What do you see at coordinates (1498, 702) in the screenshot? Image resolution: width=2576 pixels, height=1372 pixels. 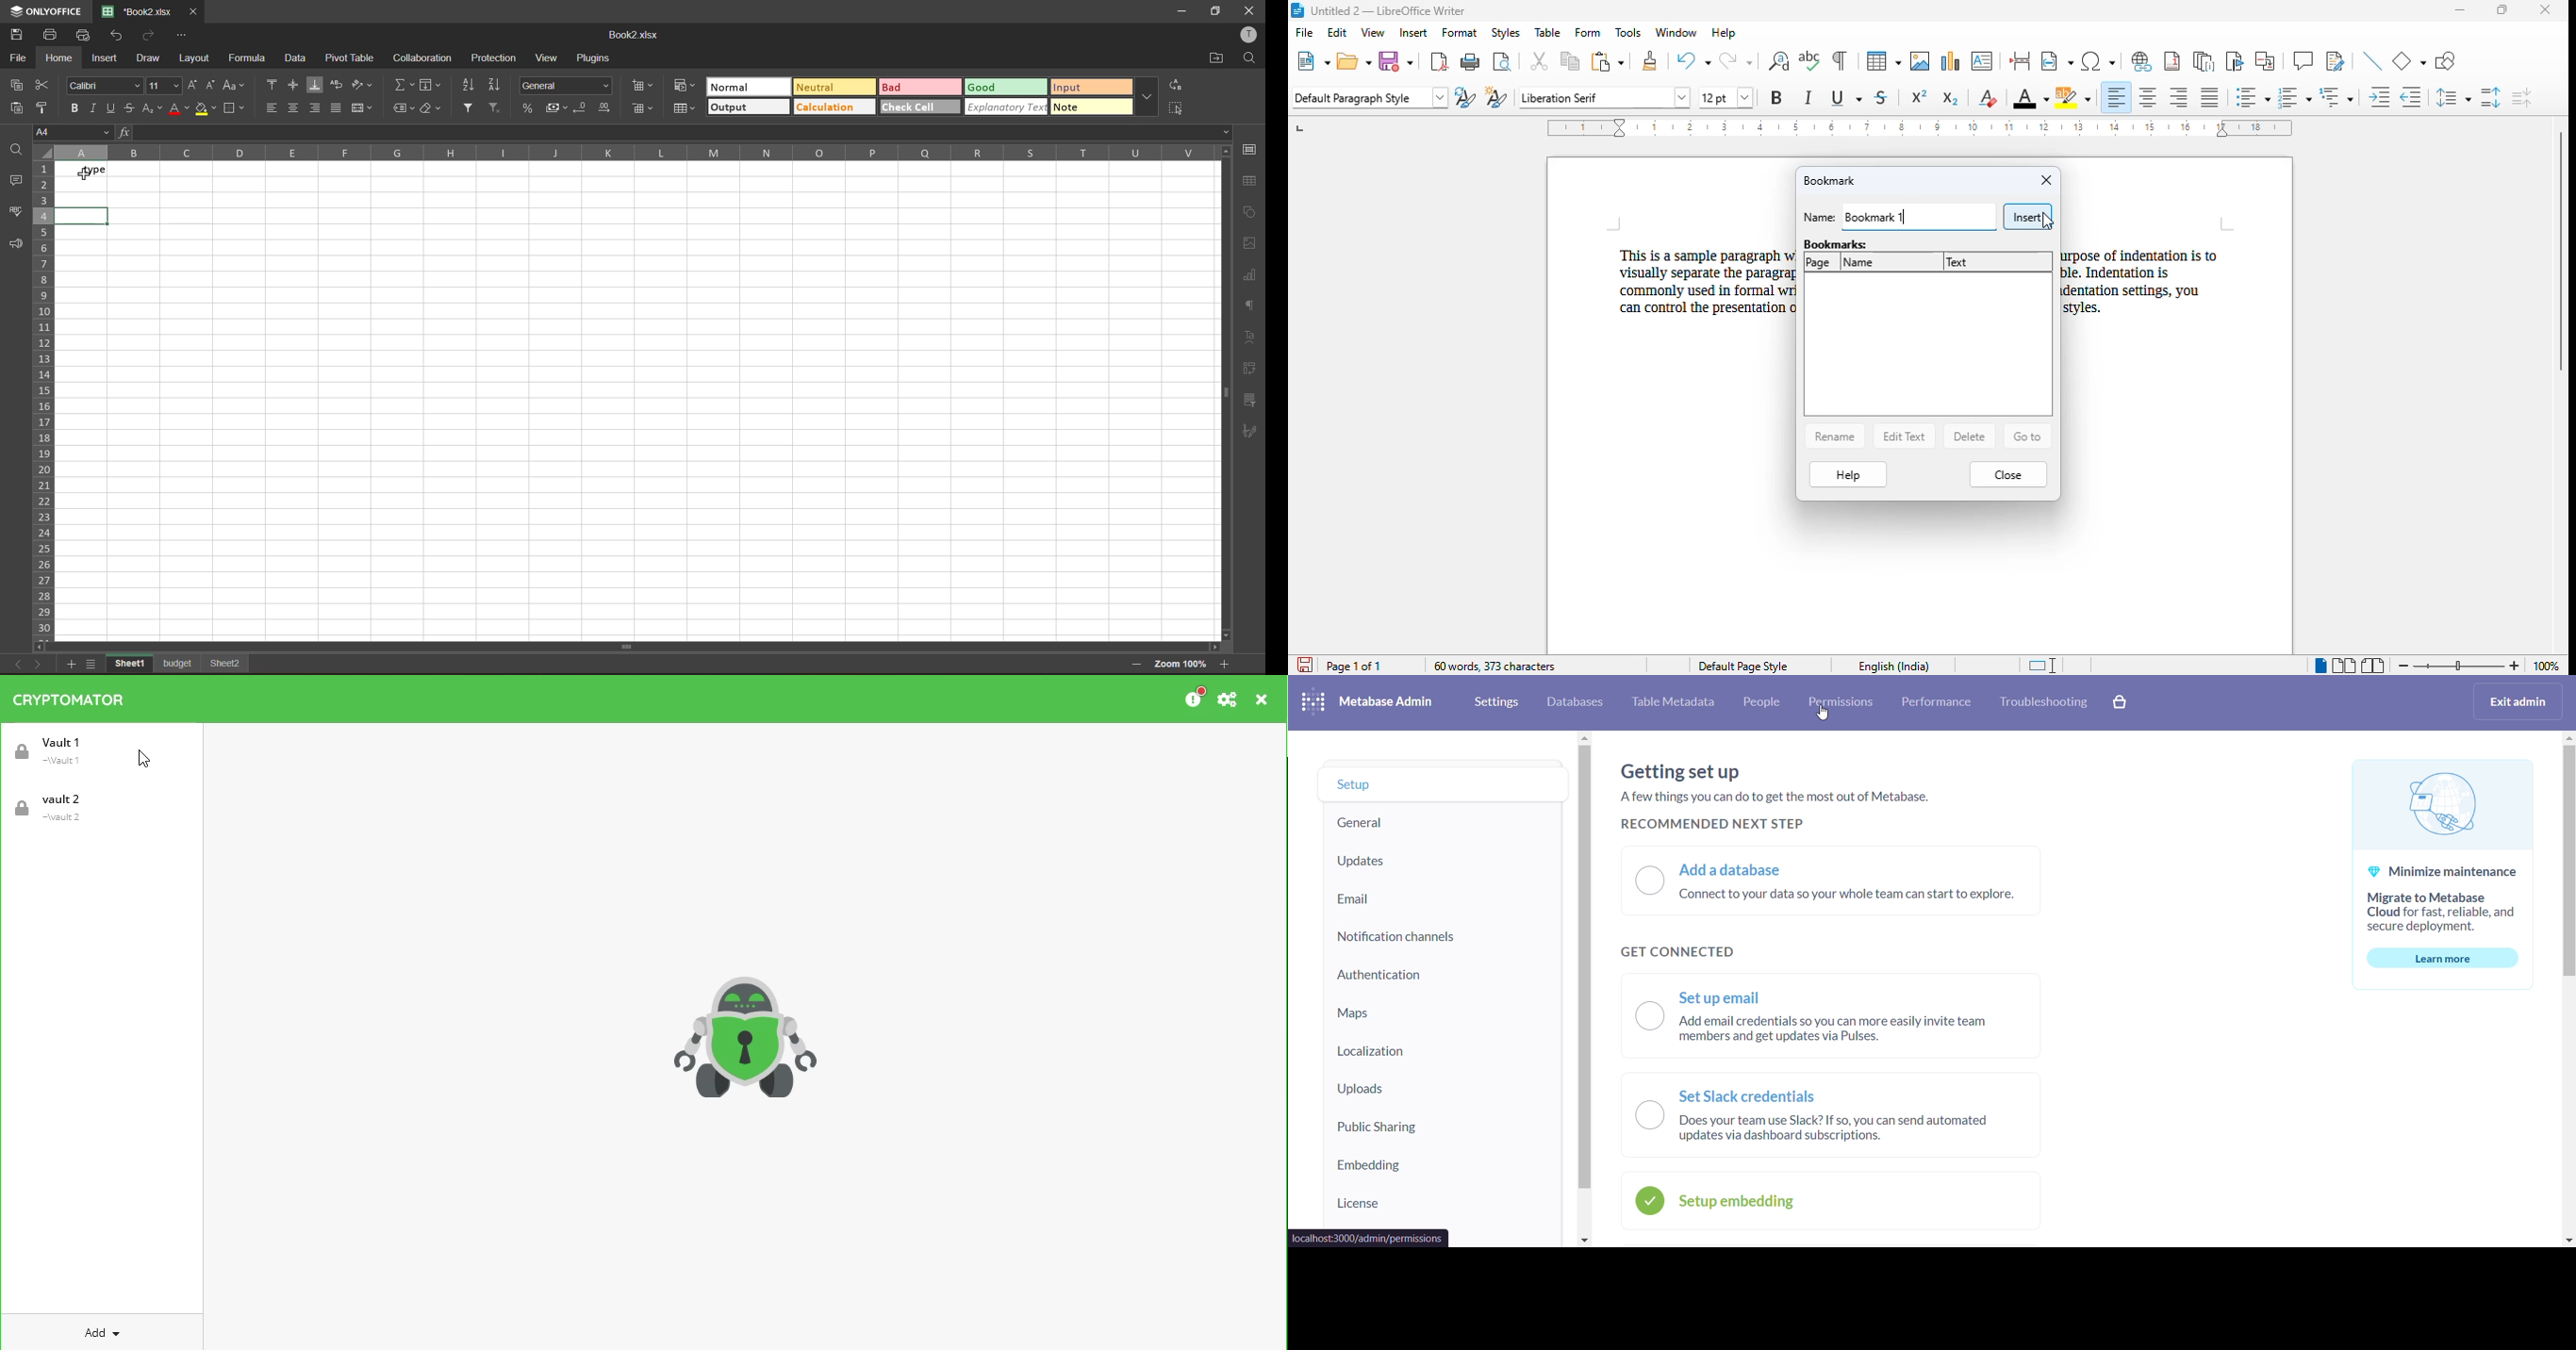 I see `settings` at bounding box center [1498, 702].